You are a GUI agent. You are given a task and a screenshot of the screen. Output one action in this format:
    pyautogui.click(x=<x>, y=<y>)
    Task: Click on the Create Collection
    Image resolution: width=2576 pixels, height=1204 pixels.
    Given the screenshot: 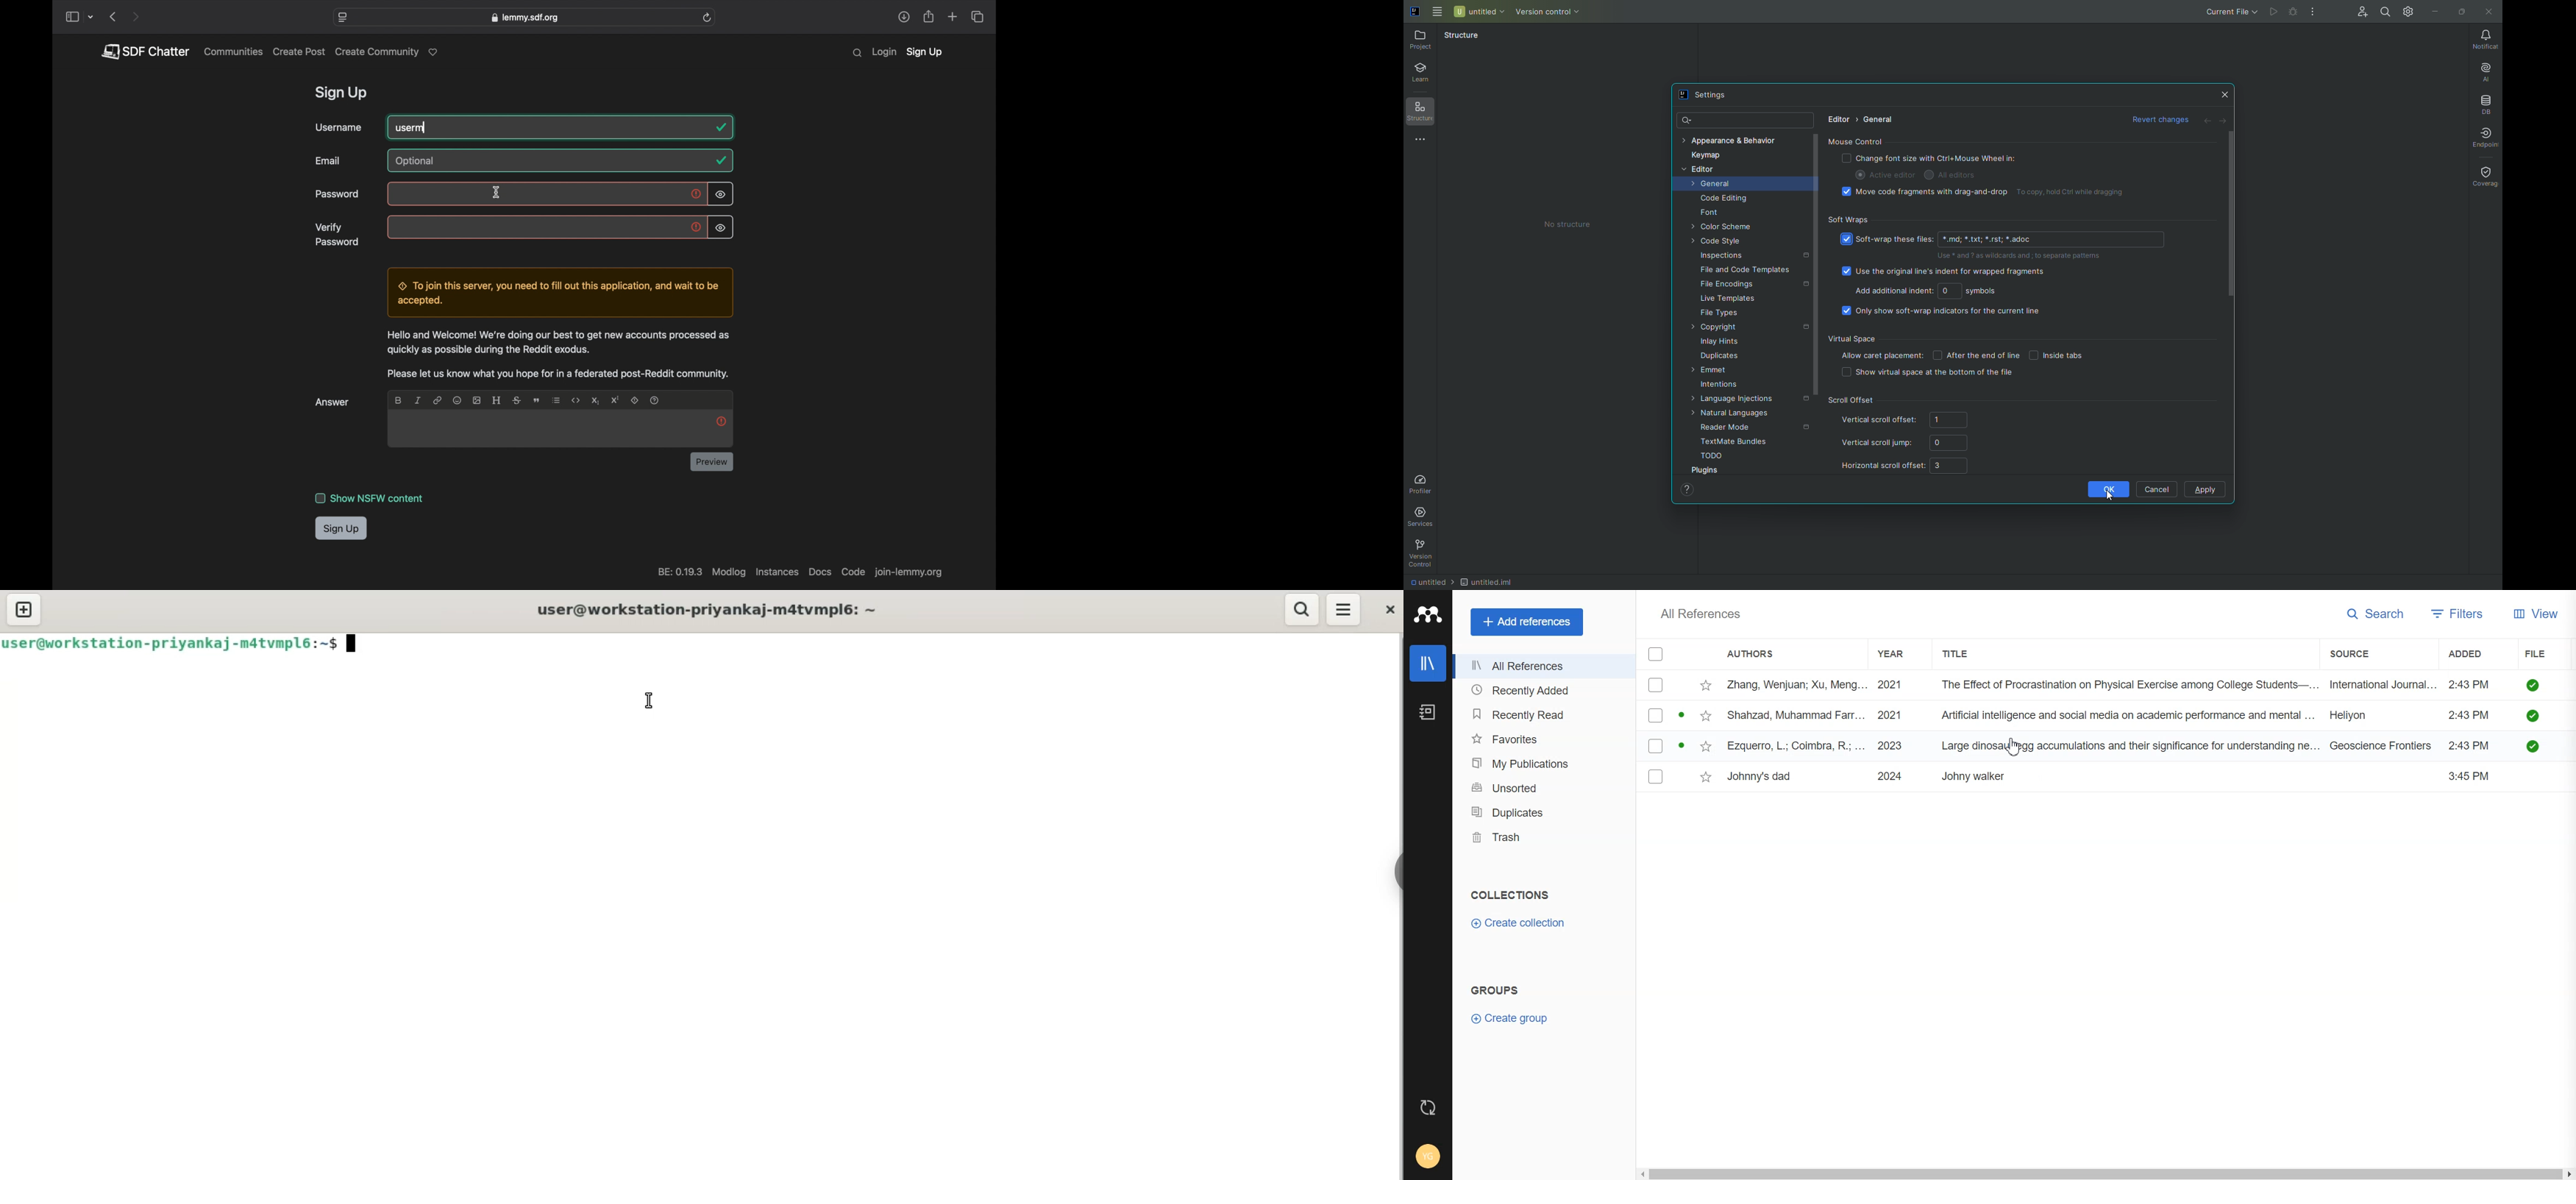 What is the action you would take?
    pyautogui.click(x=1520, y=922)
    